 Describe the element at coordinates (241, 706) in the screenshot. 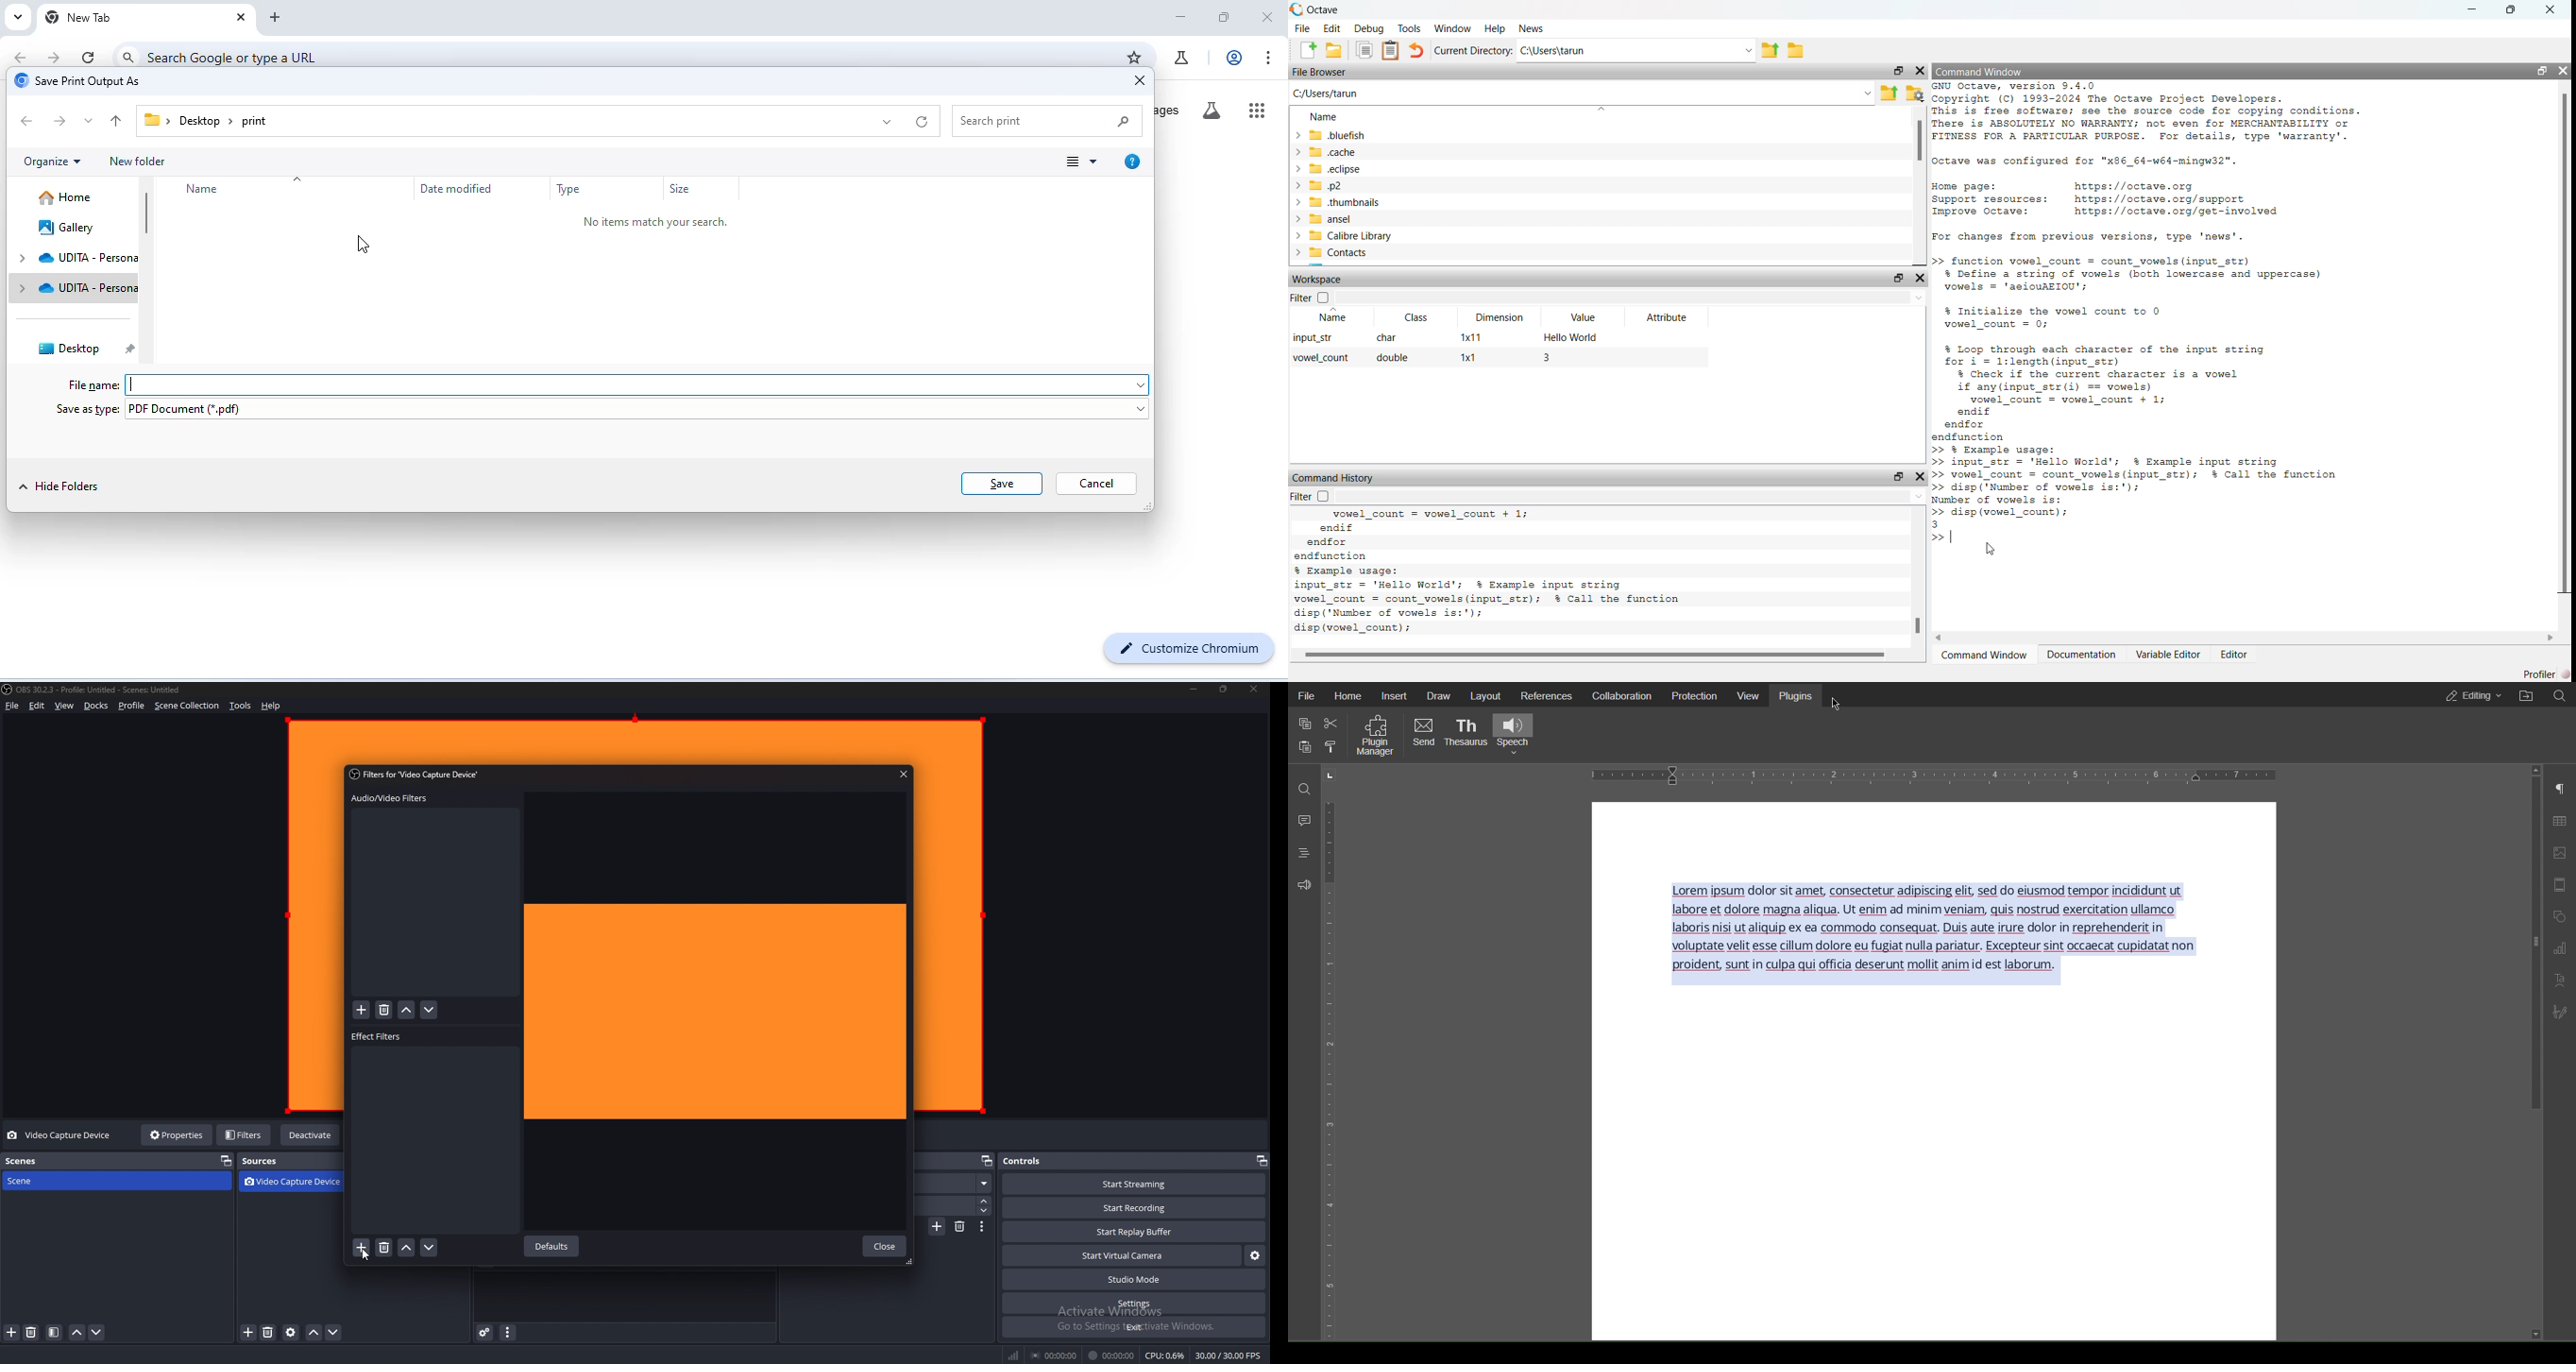

I see `tools` at that location.